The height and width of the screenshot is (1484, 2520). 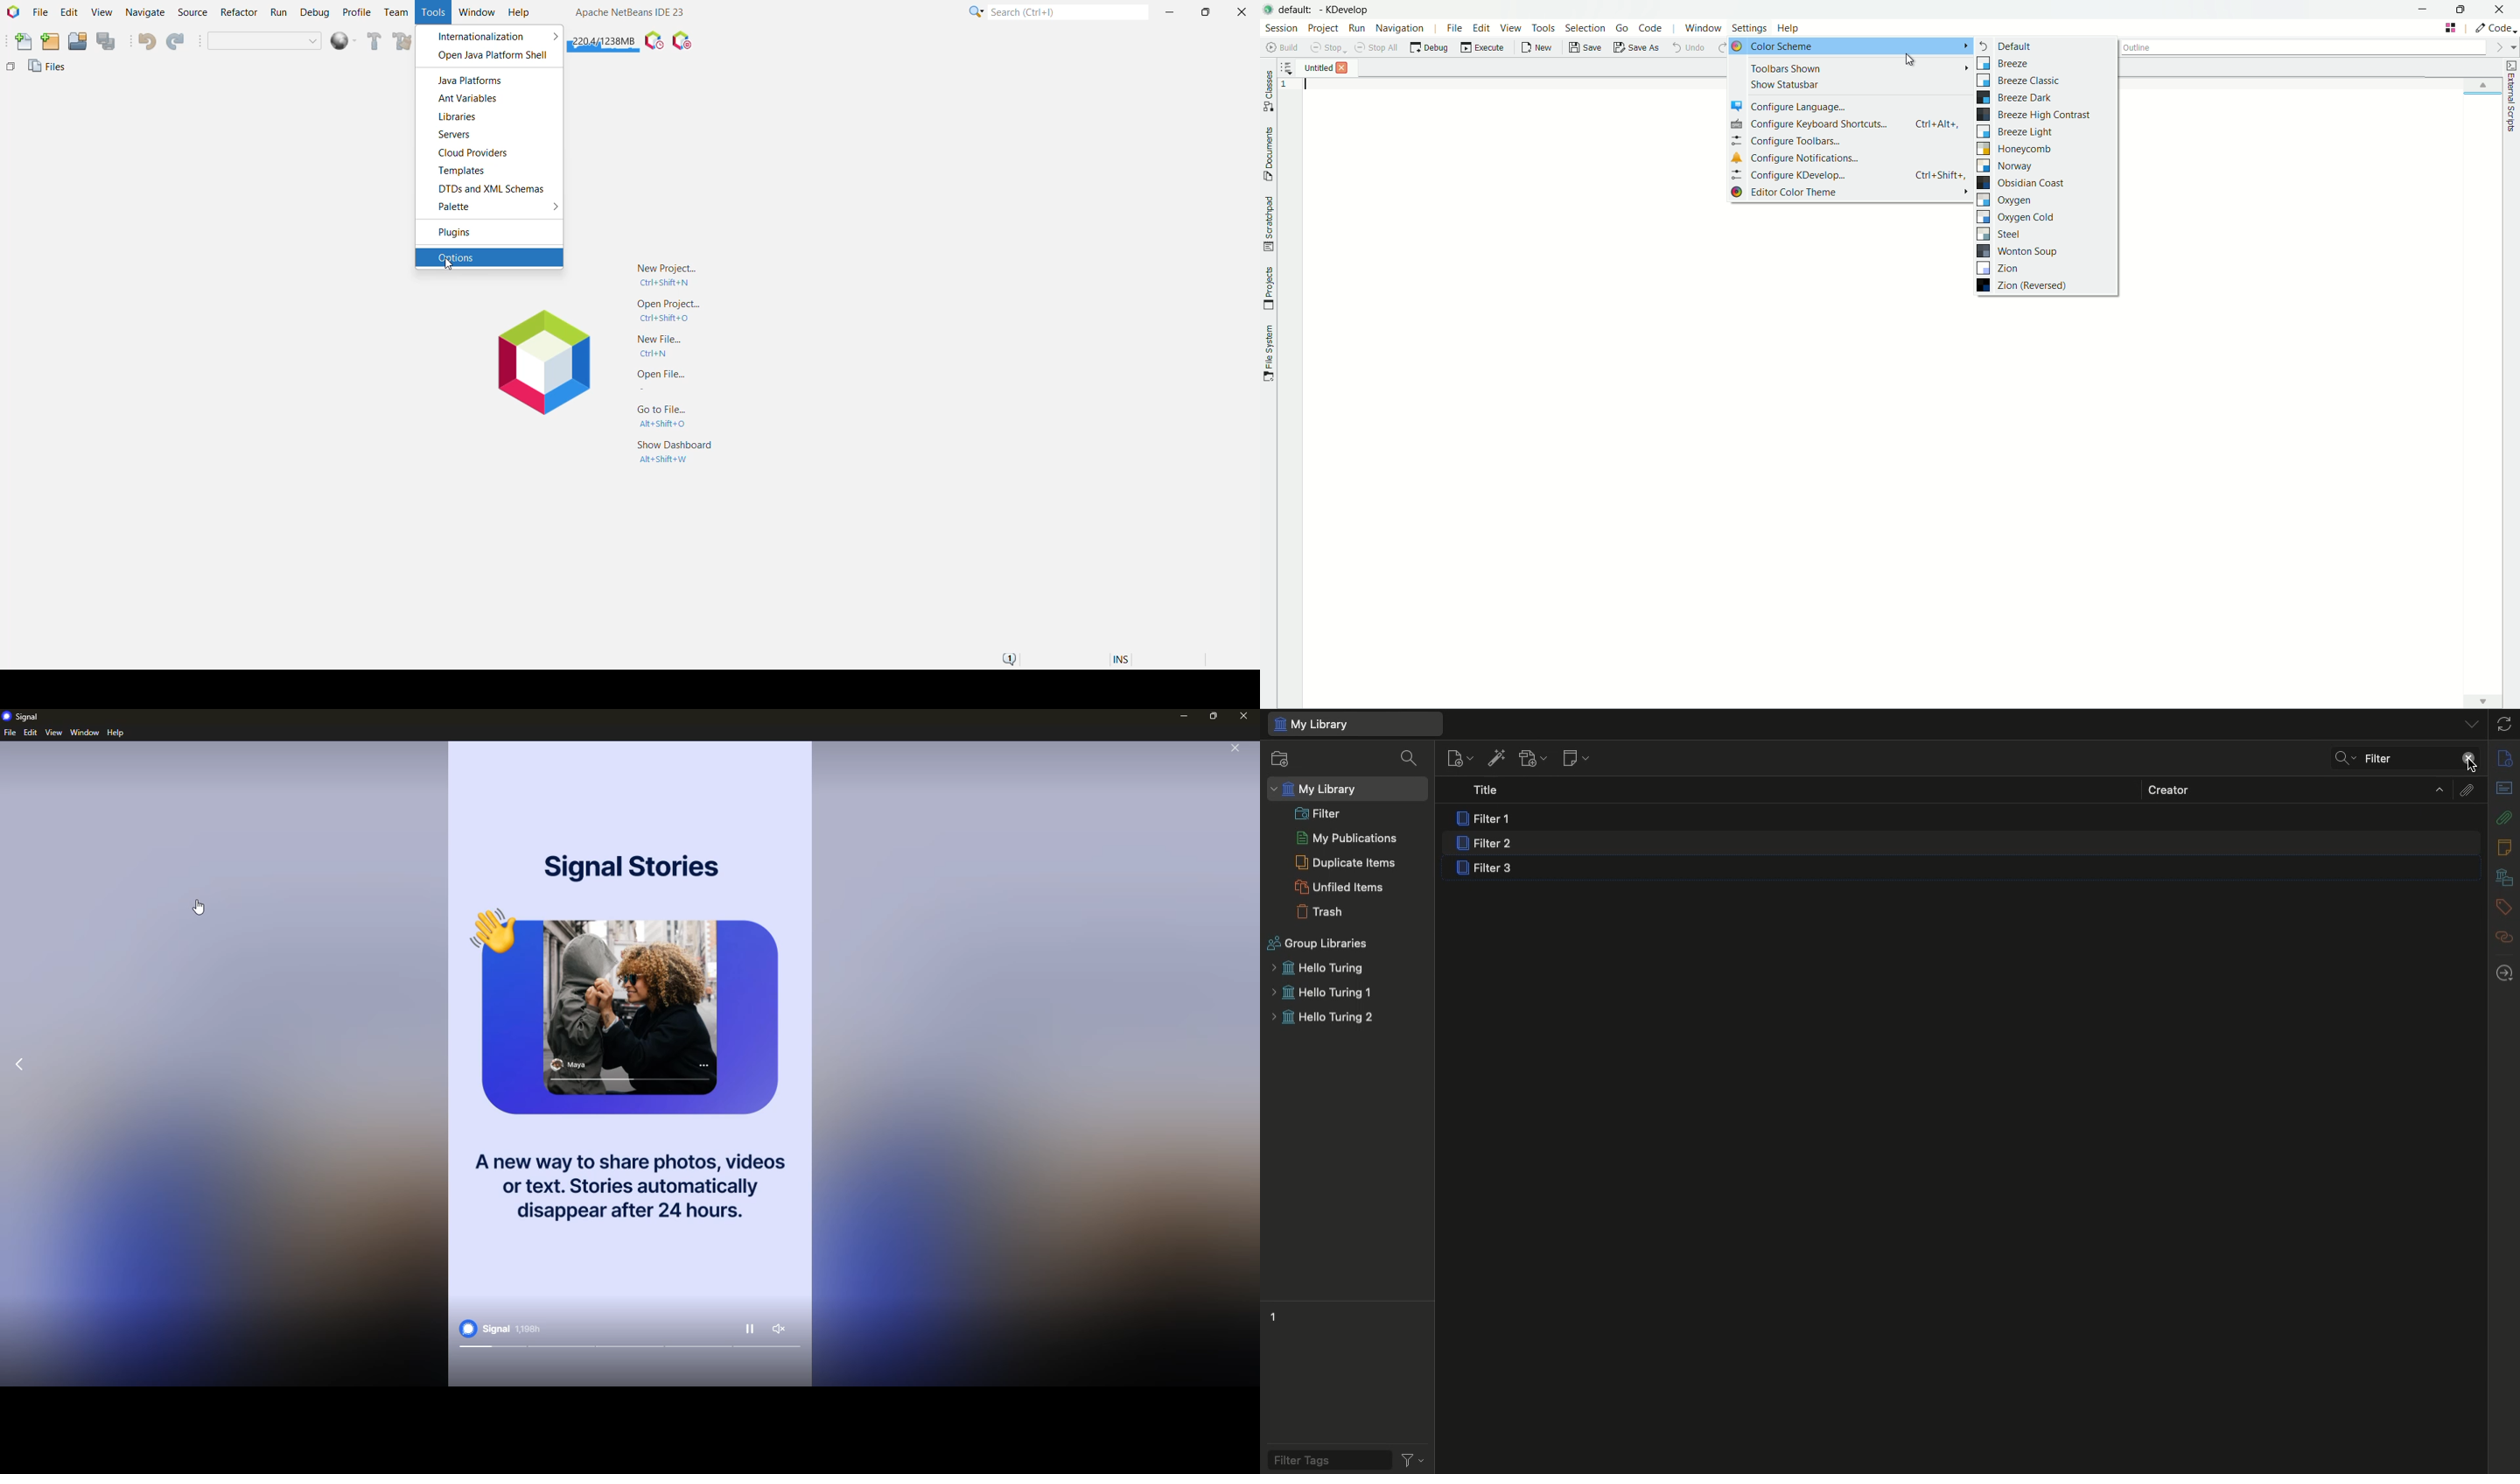 I want to click on cursor, so click(x=200, y=907).